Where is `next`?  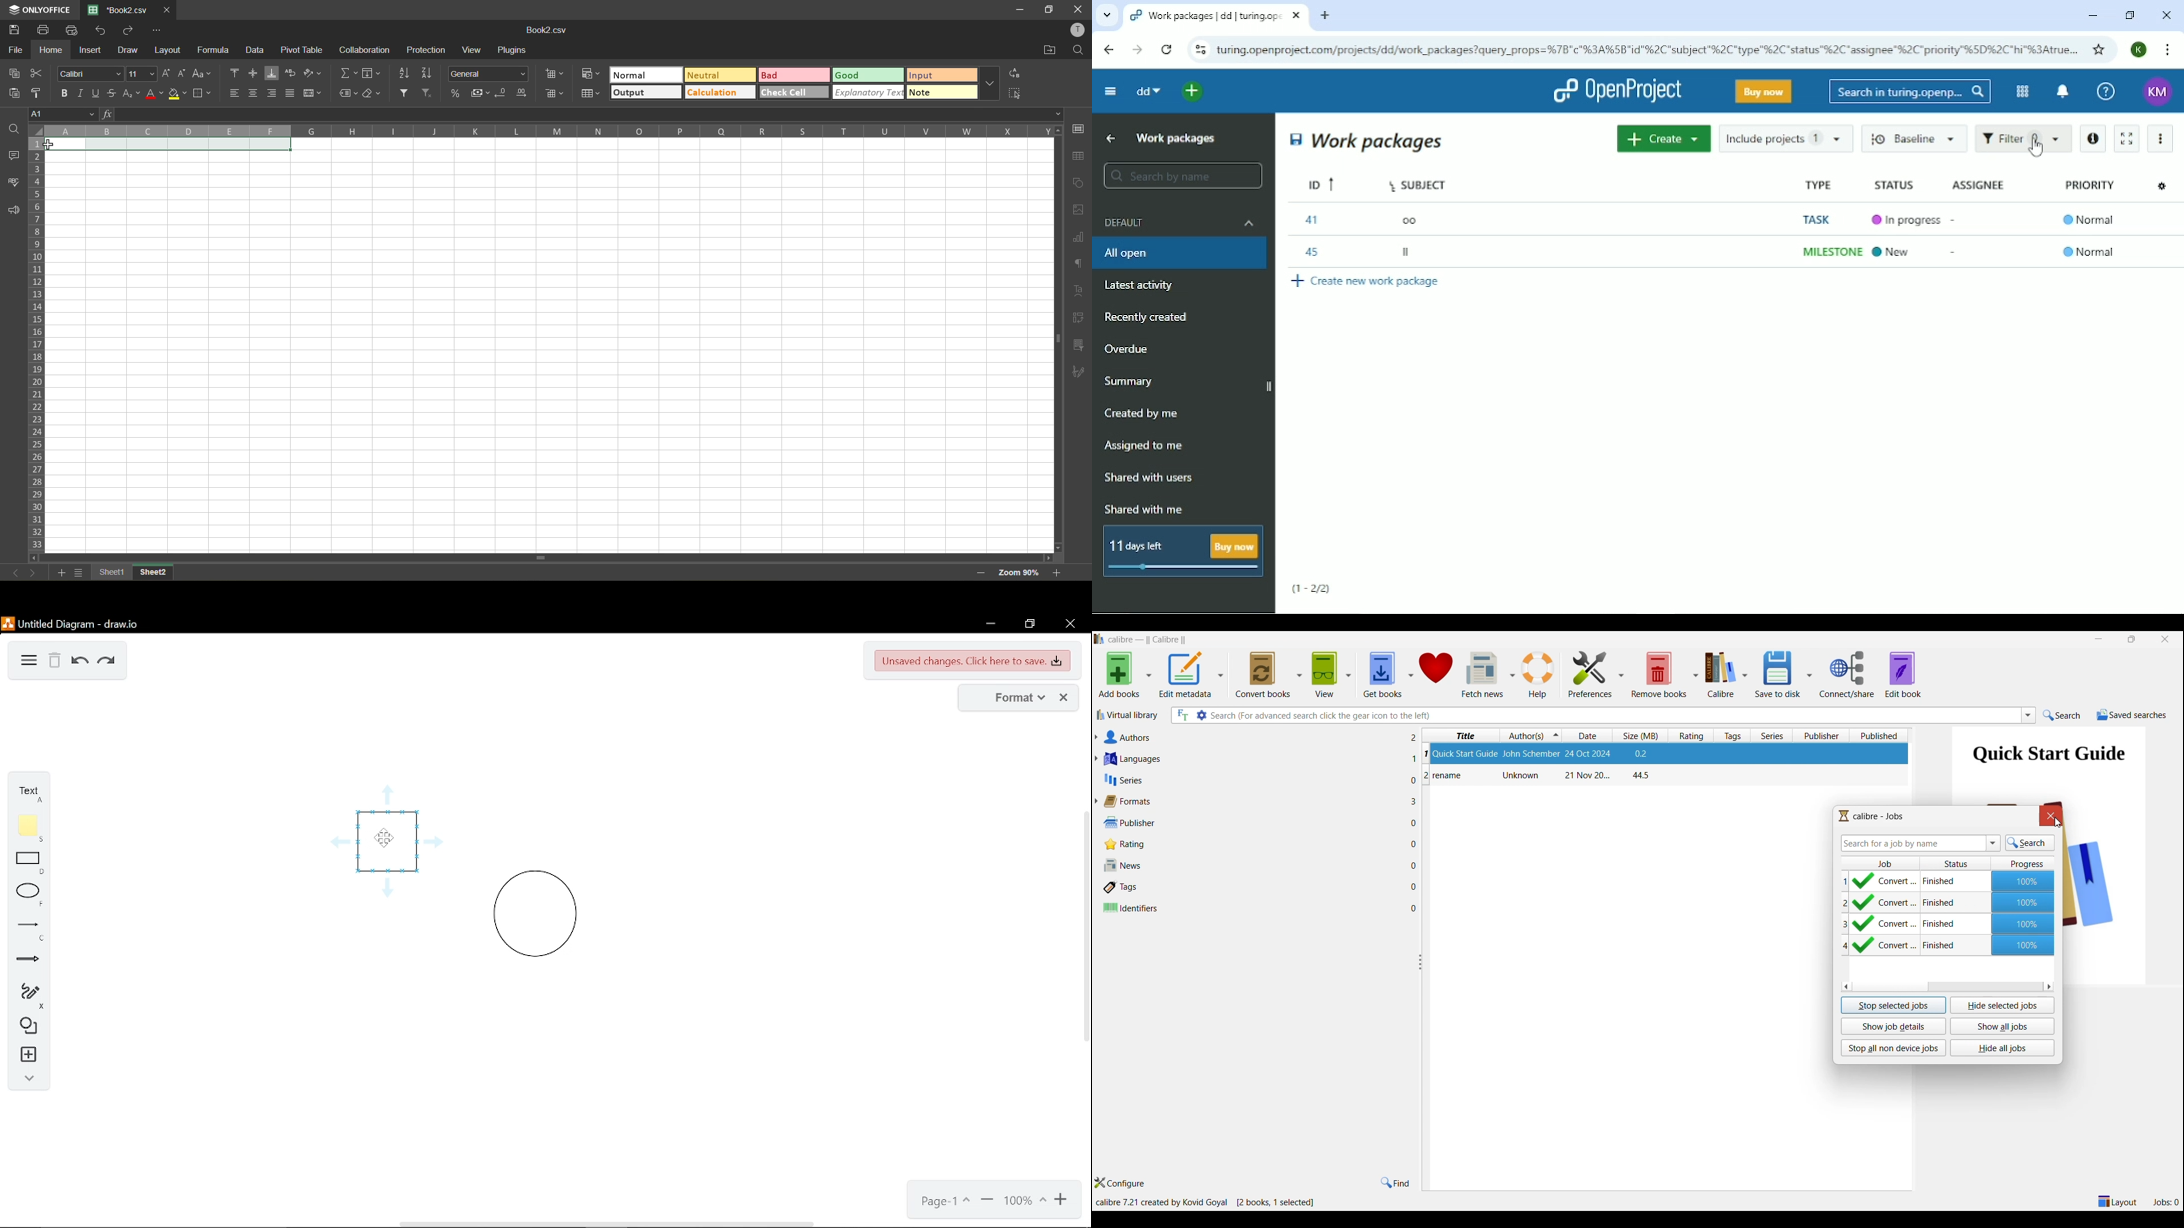
next is located at coordinates (31, 573).